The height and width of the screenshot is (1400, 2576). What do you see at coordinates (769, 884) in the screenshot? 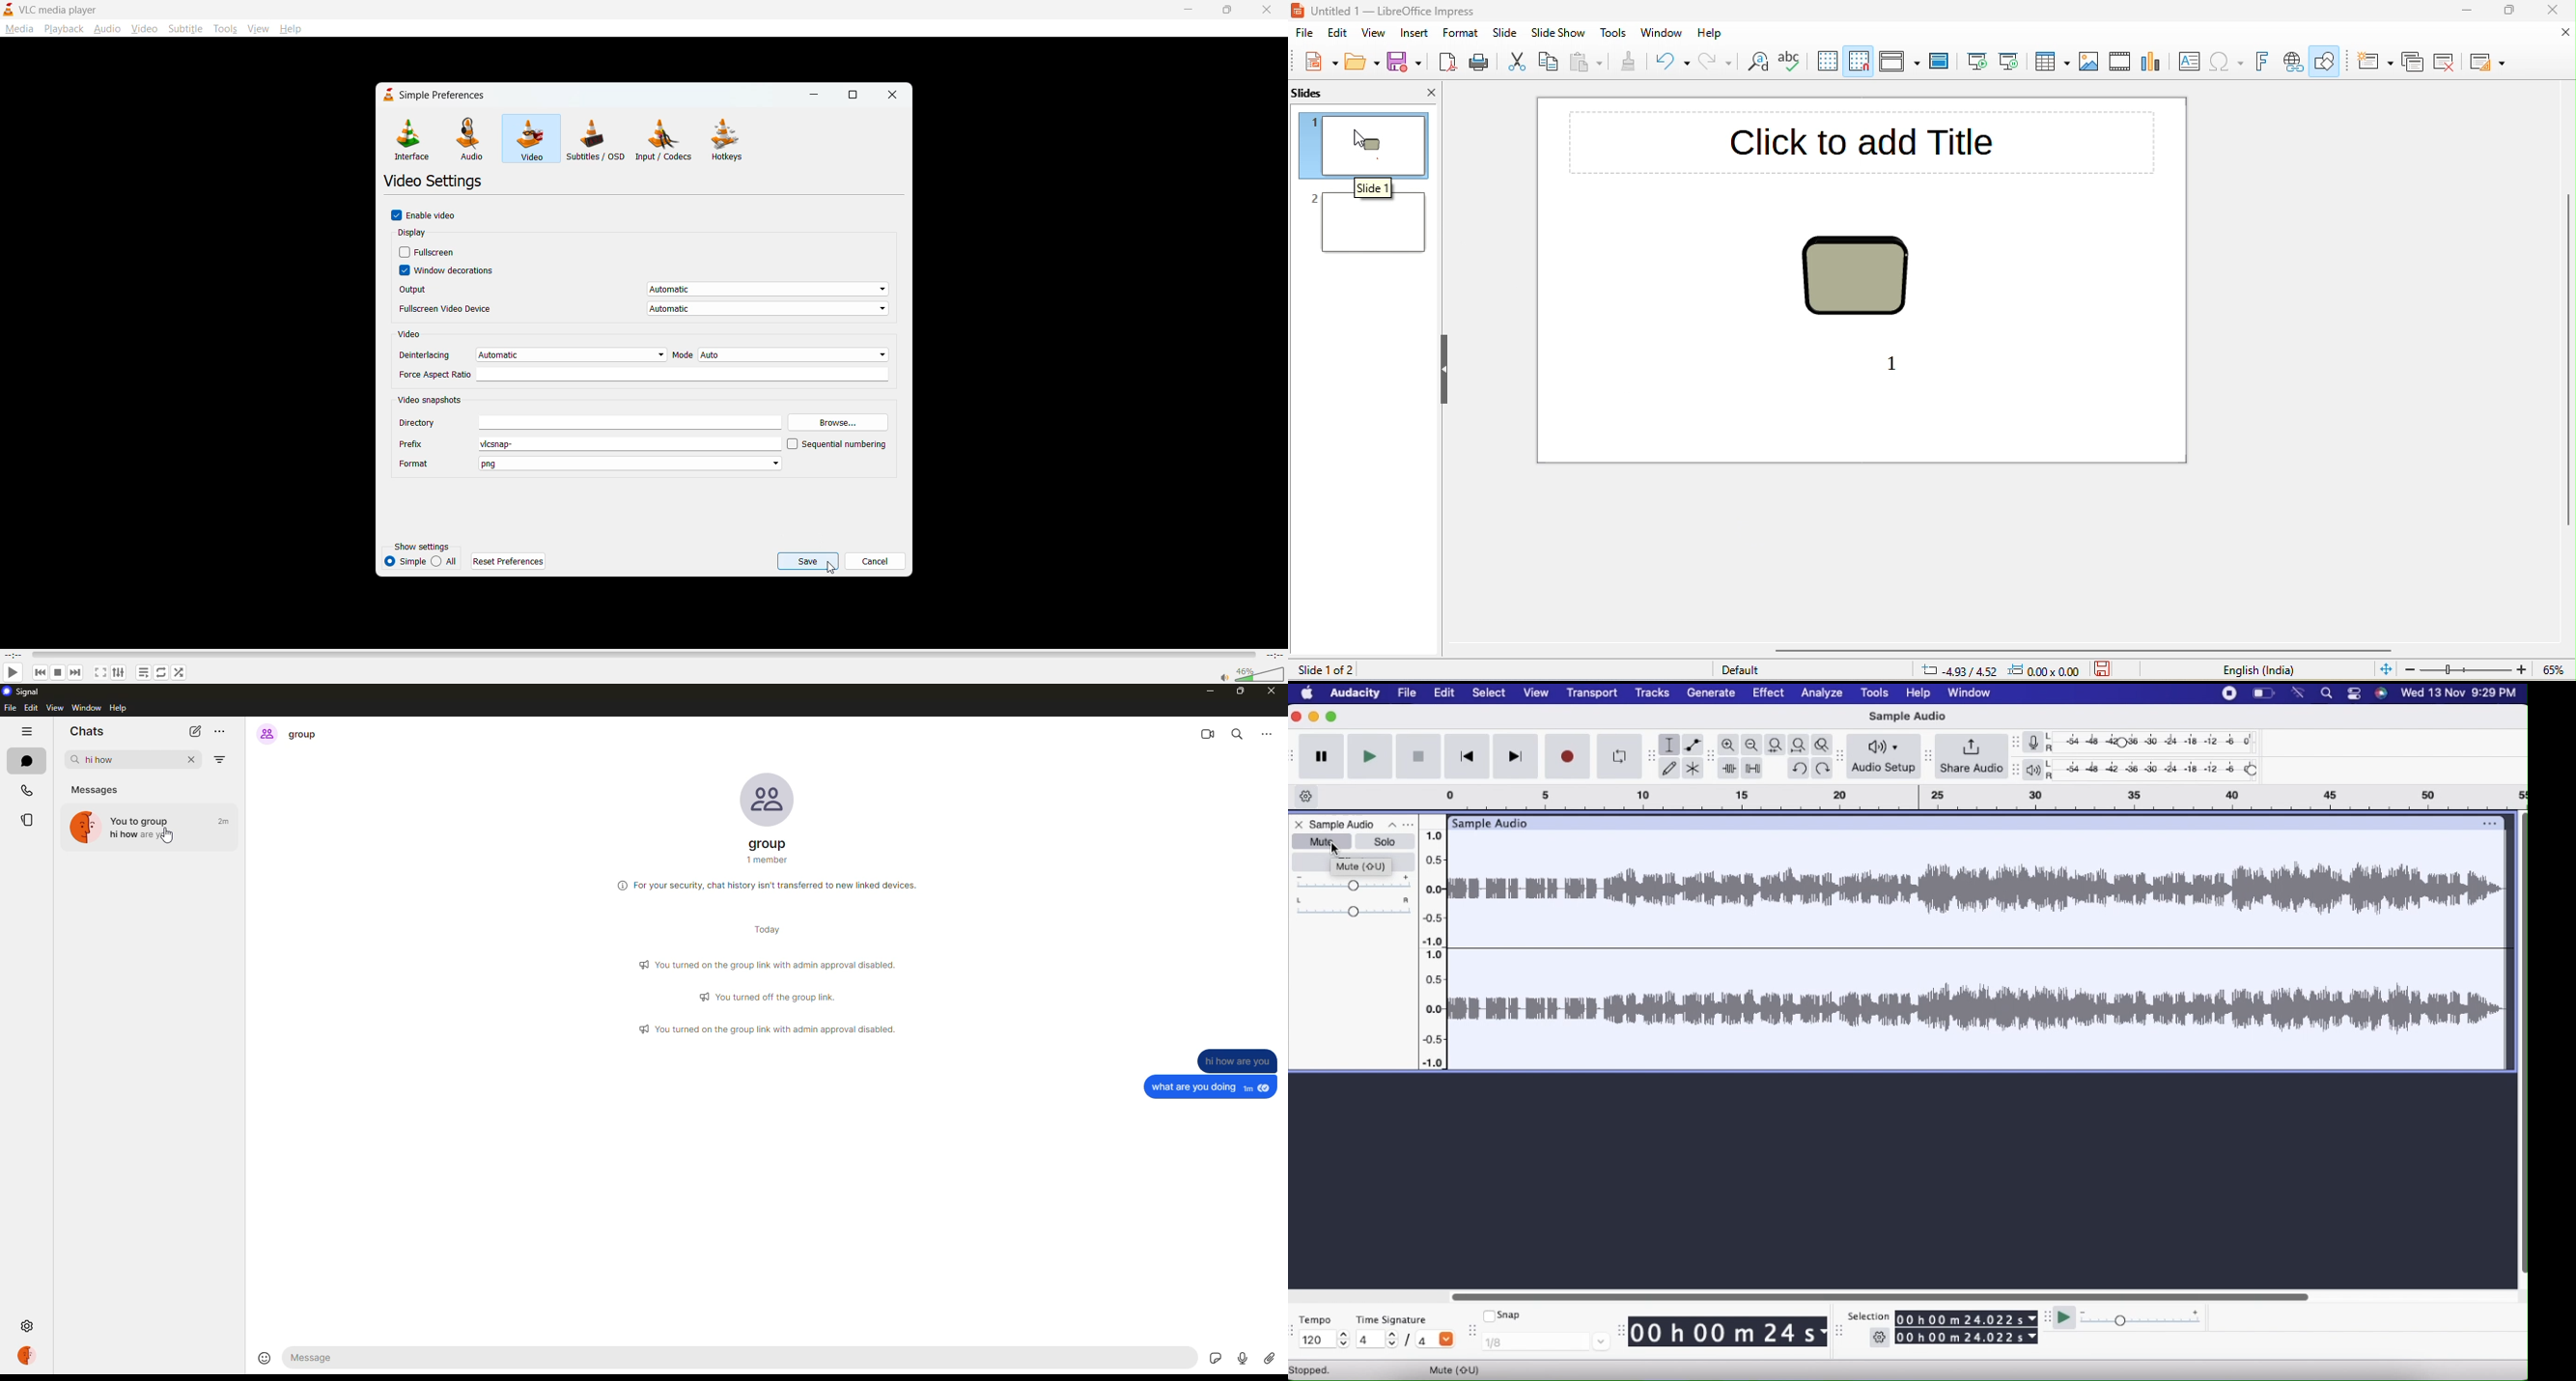
I see `info` at bounding box center [769, 884].